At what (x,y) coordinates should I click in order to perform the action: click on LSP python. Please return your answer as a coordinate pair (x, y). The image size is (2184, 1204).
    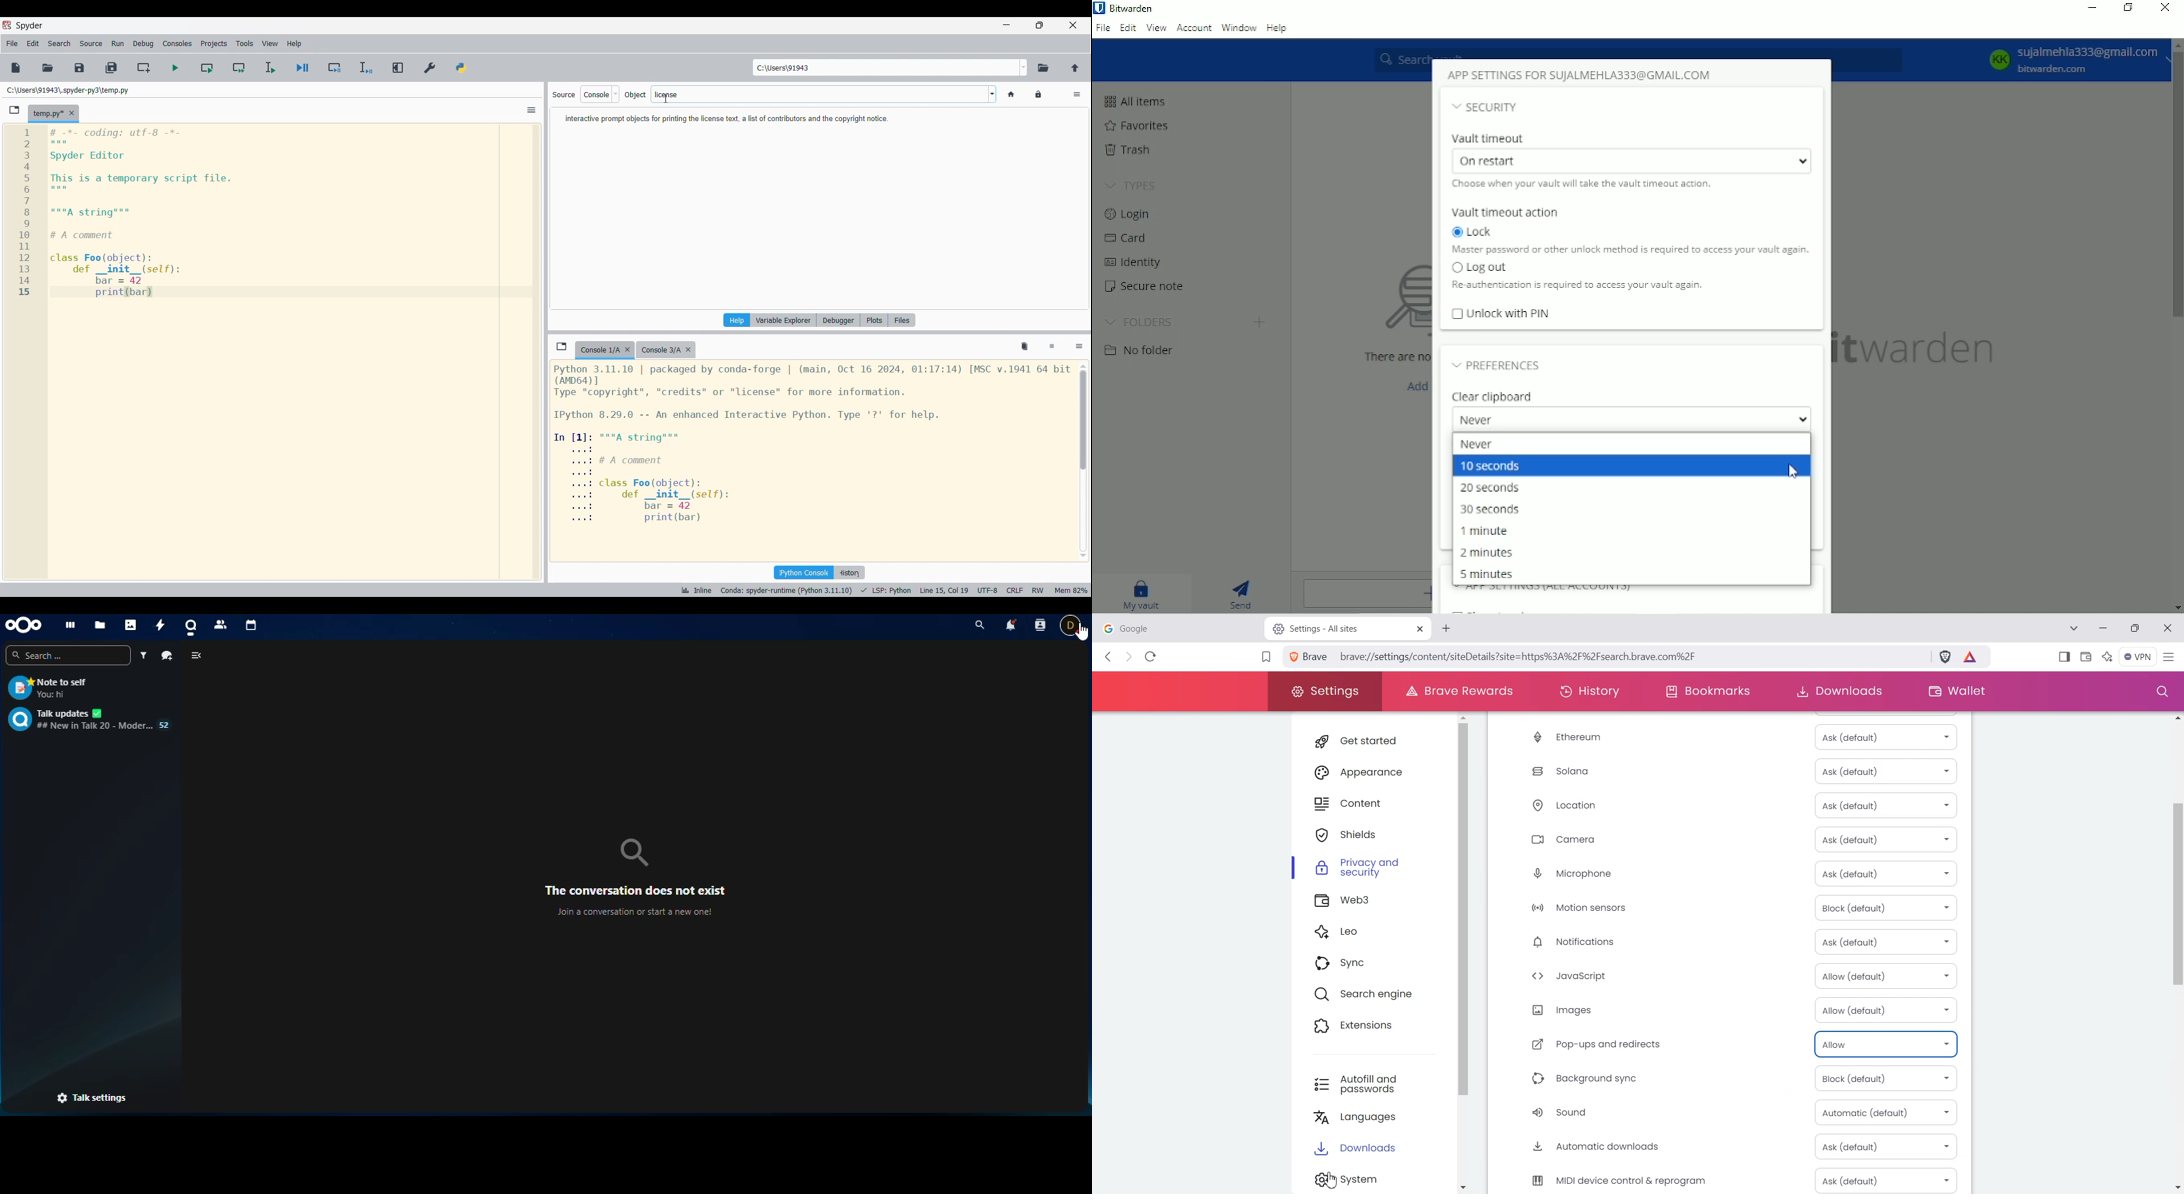
    Looking at the image, I should click on (888, 589).